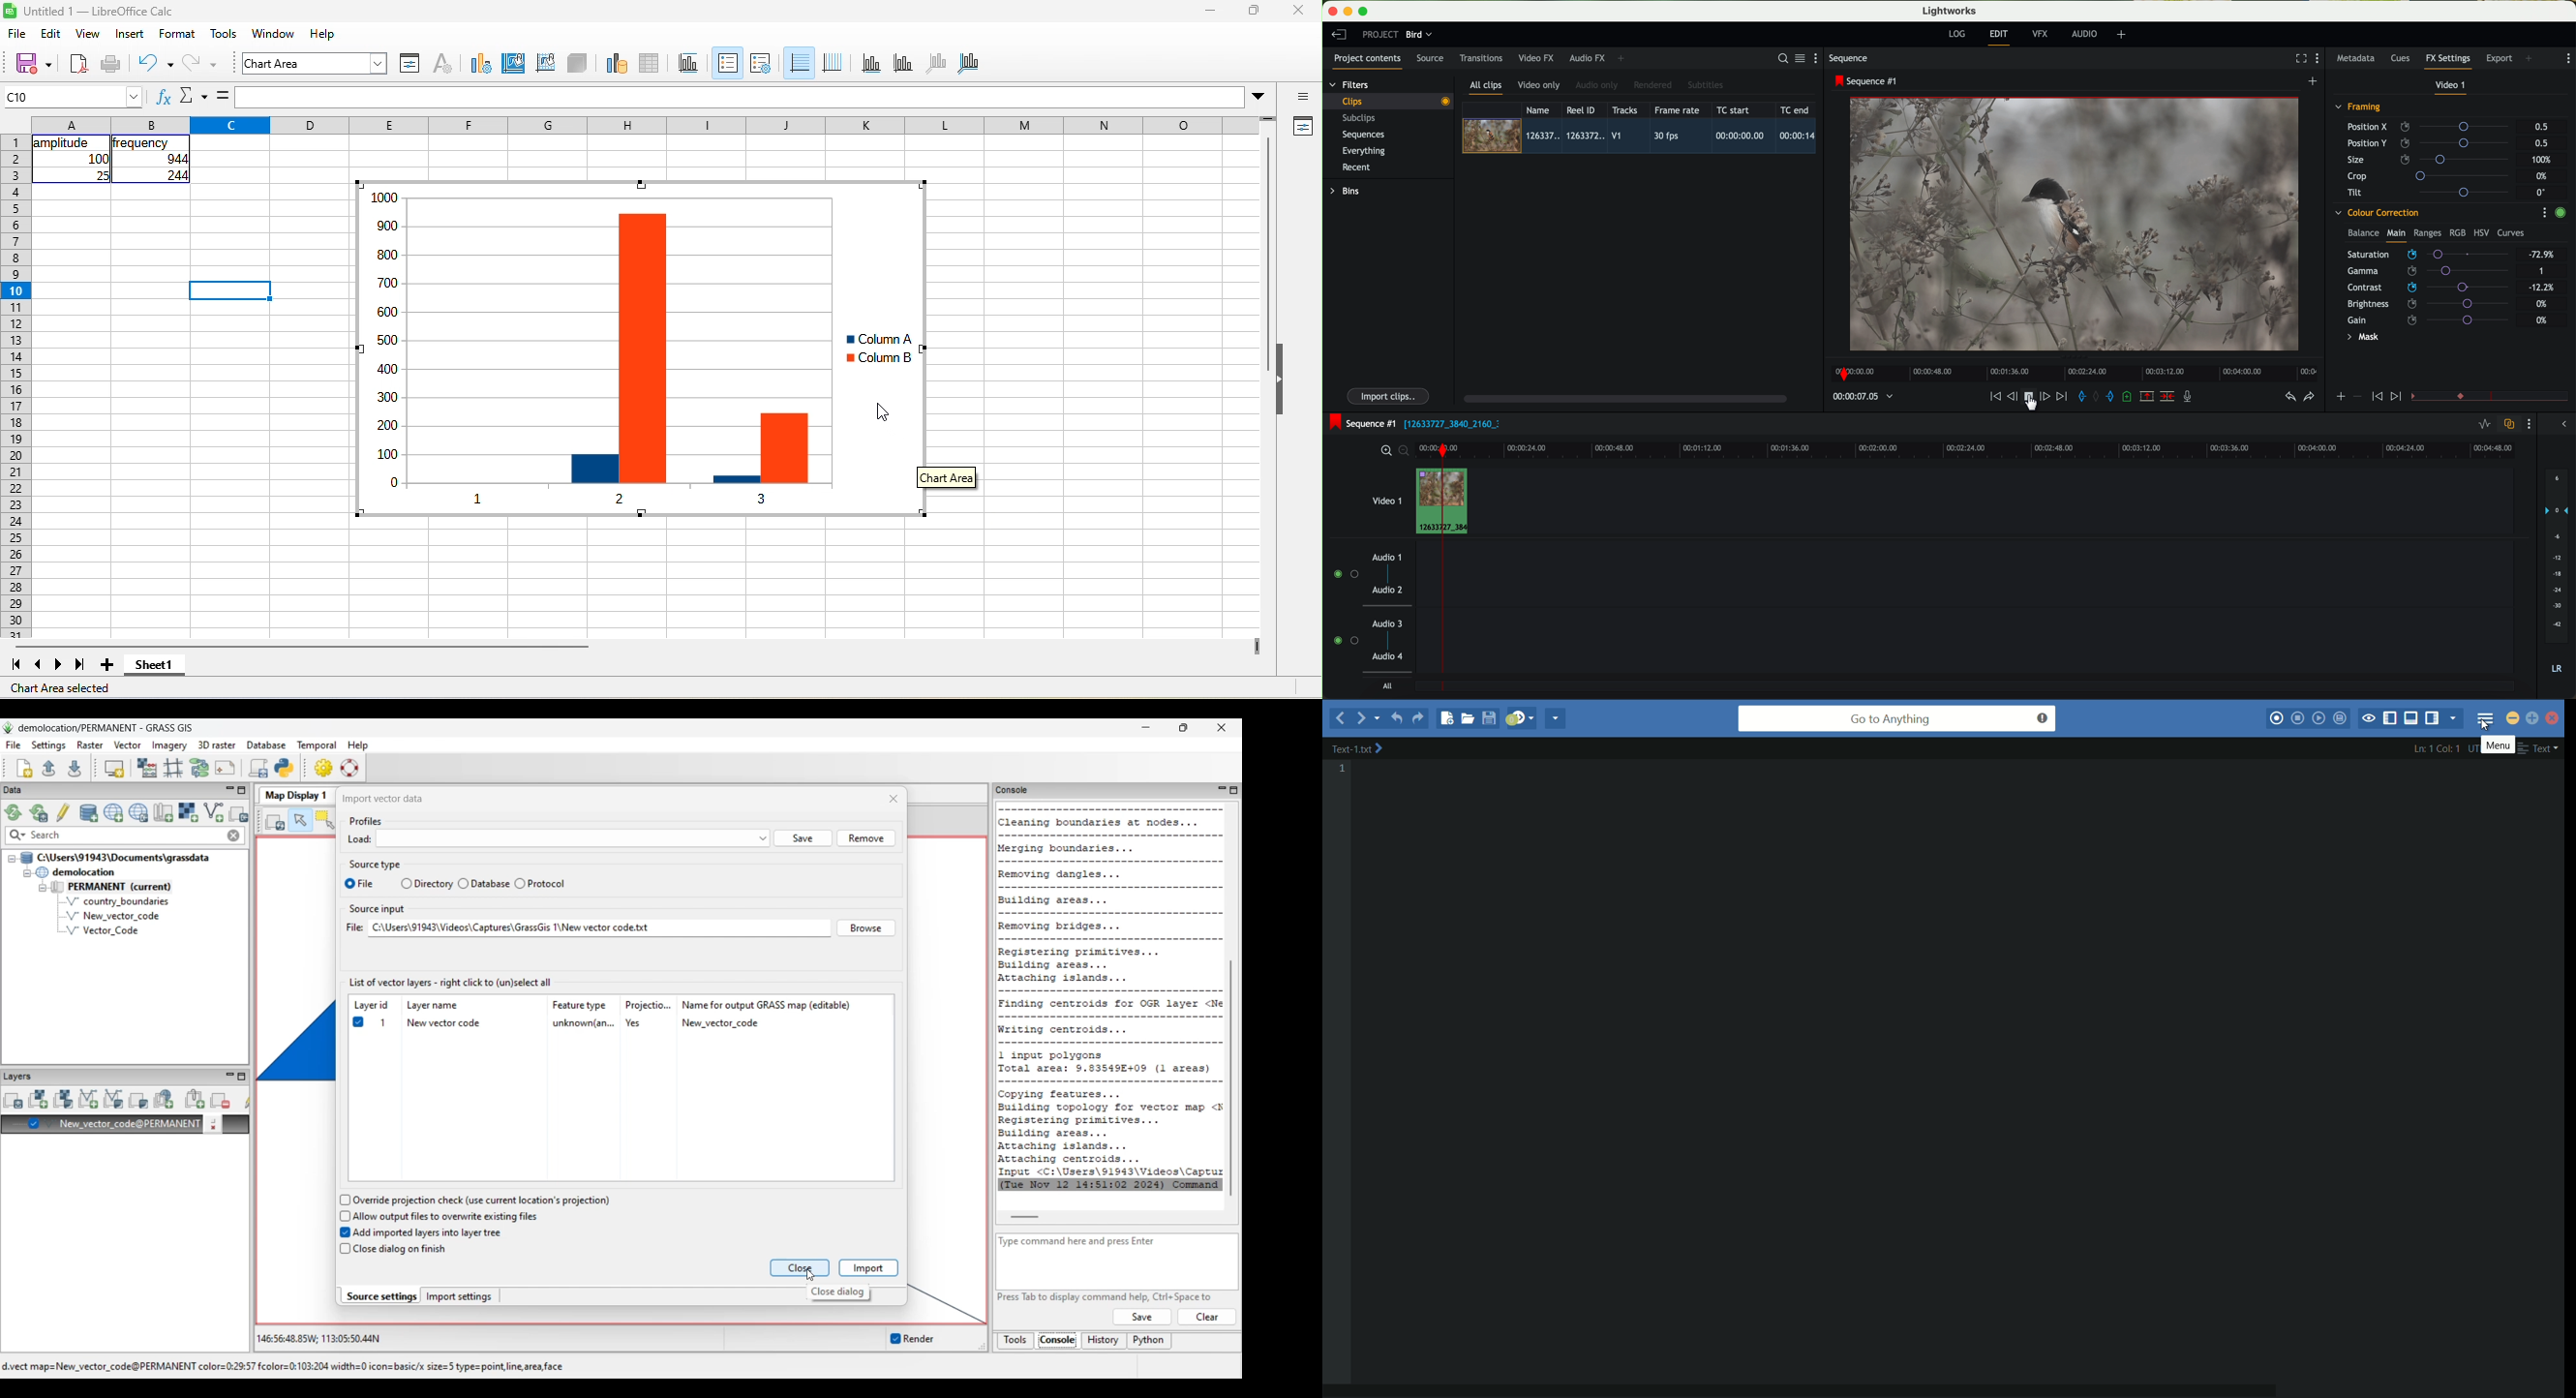  Describe the element at coordinates (1332, 11) in the screenshot. I see `close program` at that location.